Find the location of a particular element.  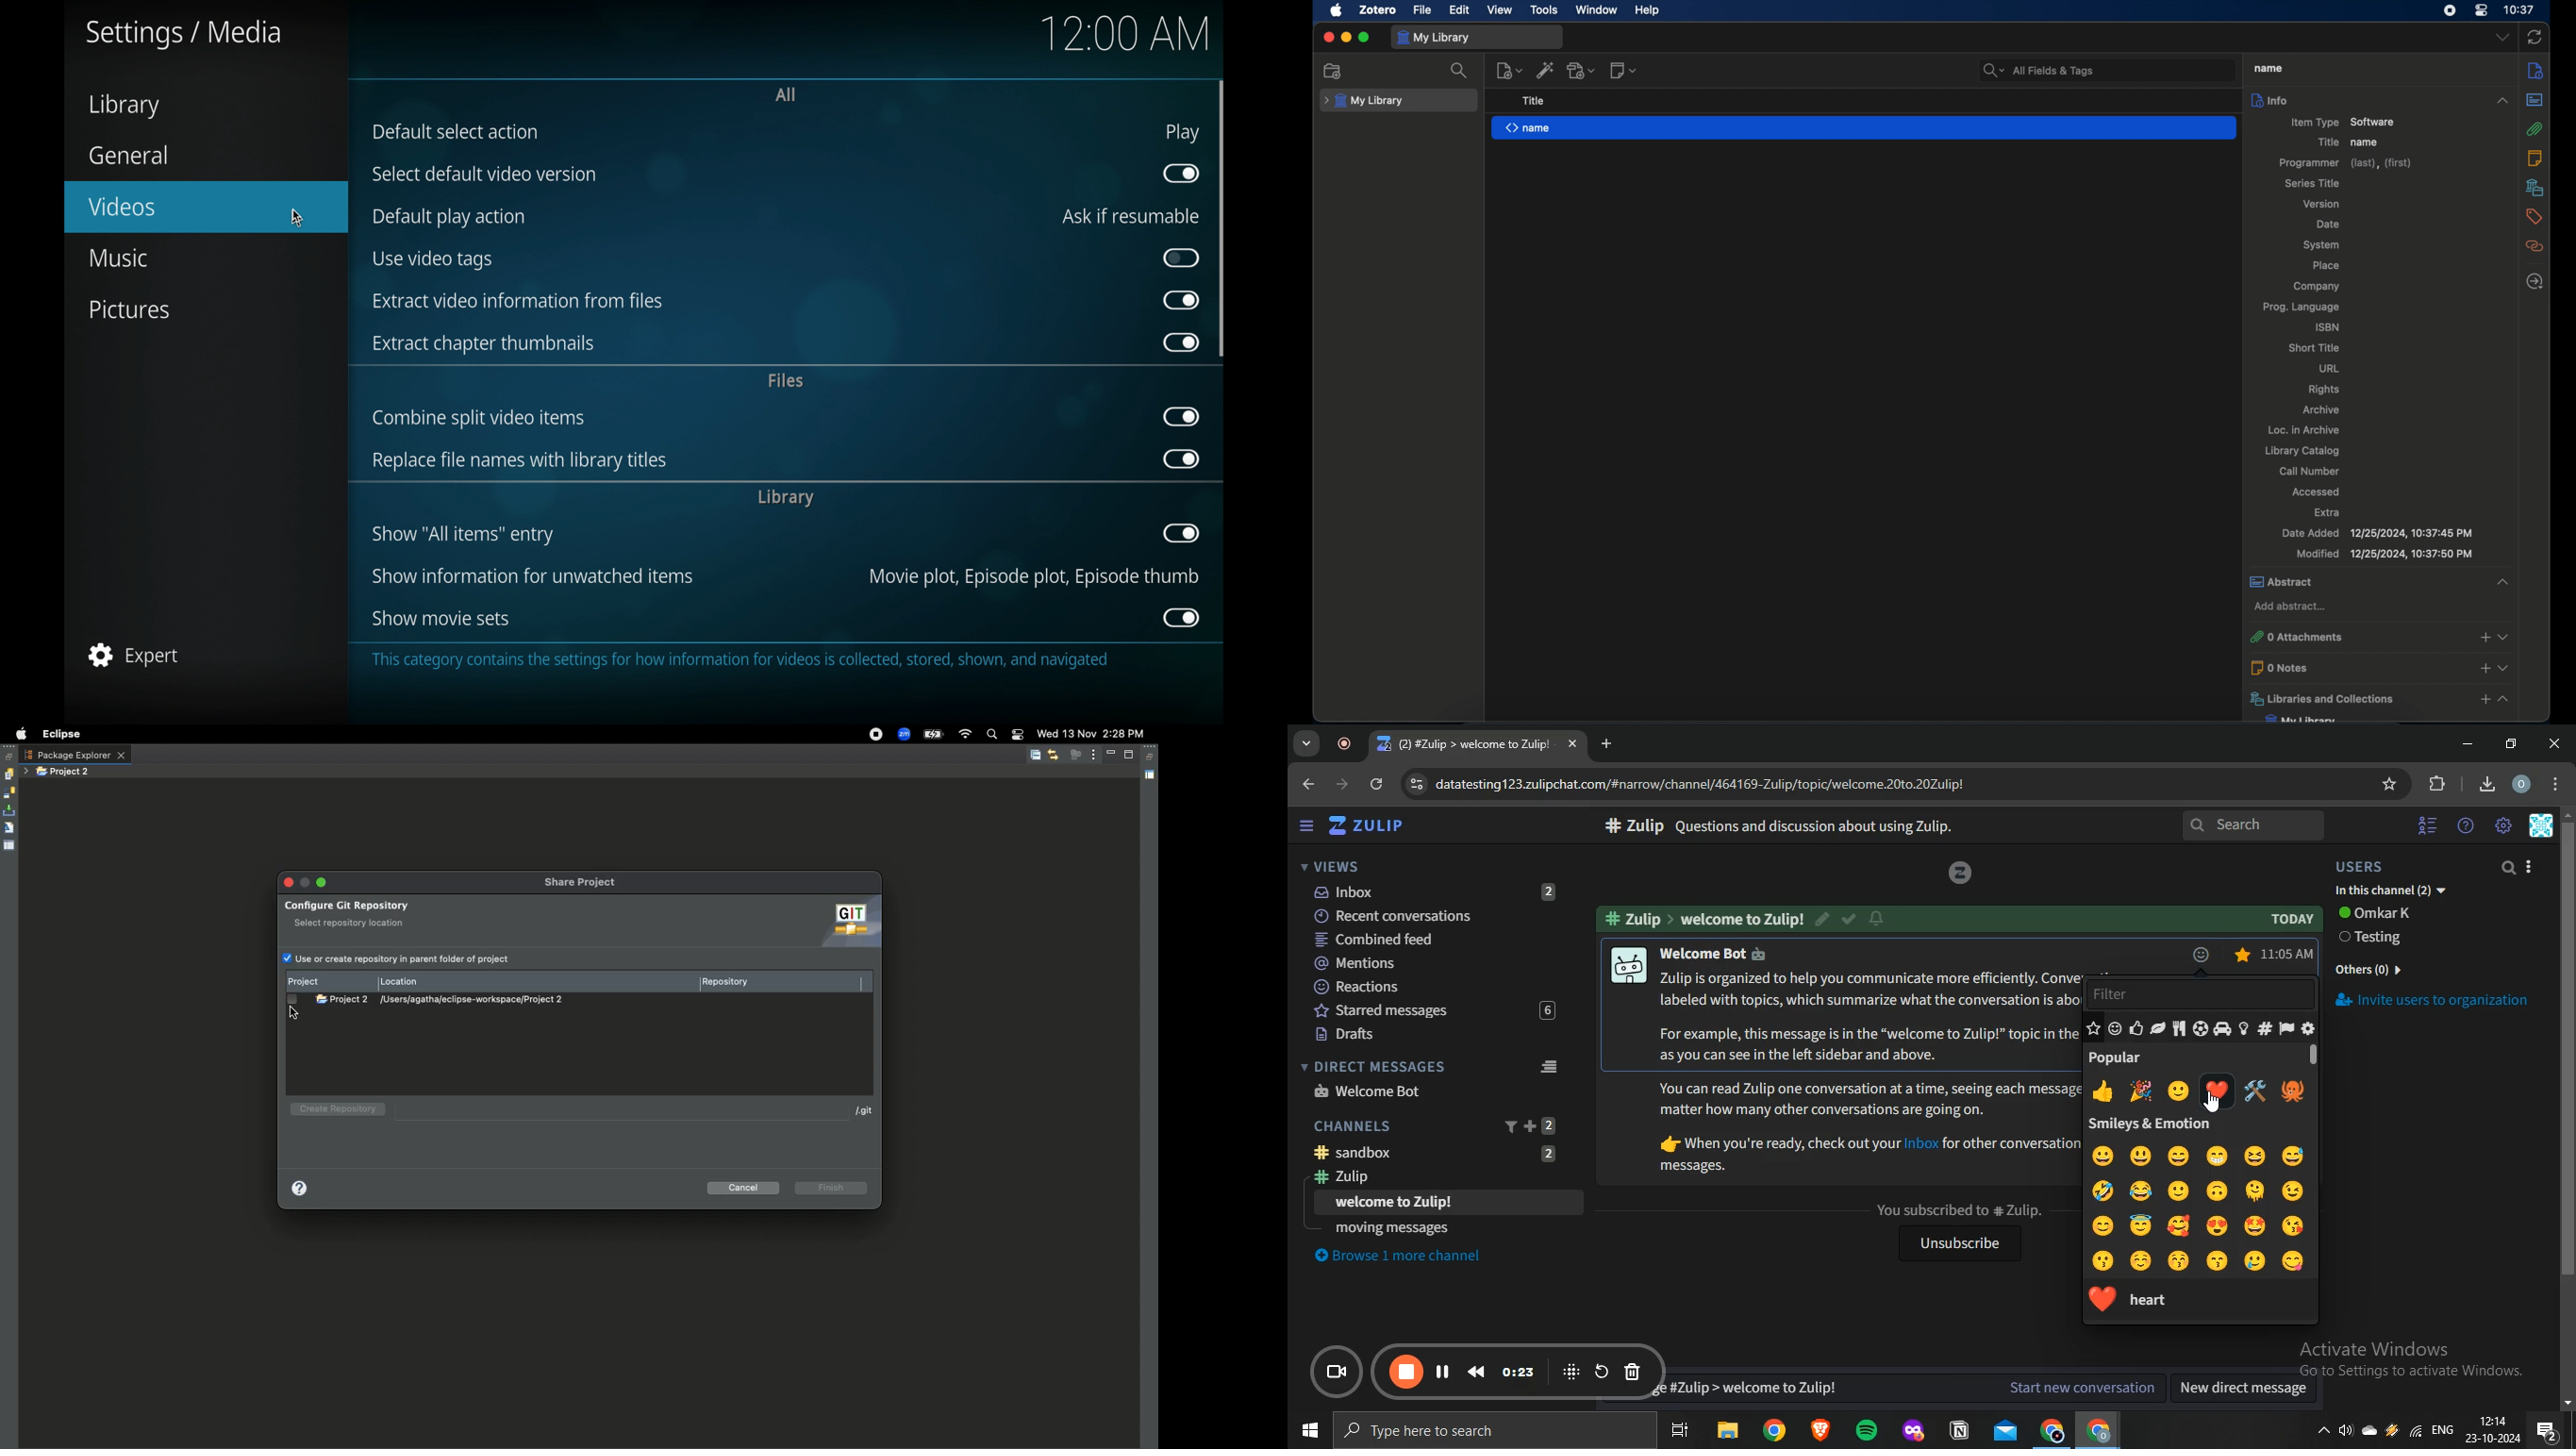

heart is located at coordinates (2215, 1091).